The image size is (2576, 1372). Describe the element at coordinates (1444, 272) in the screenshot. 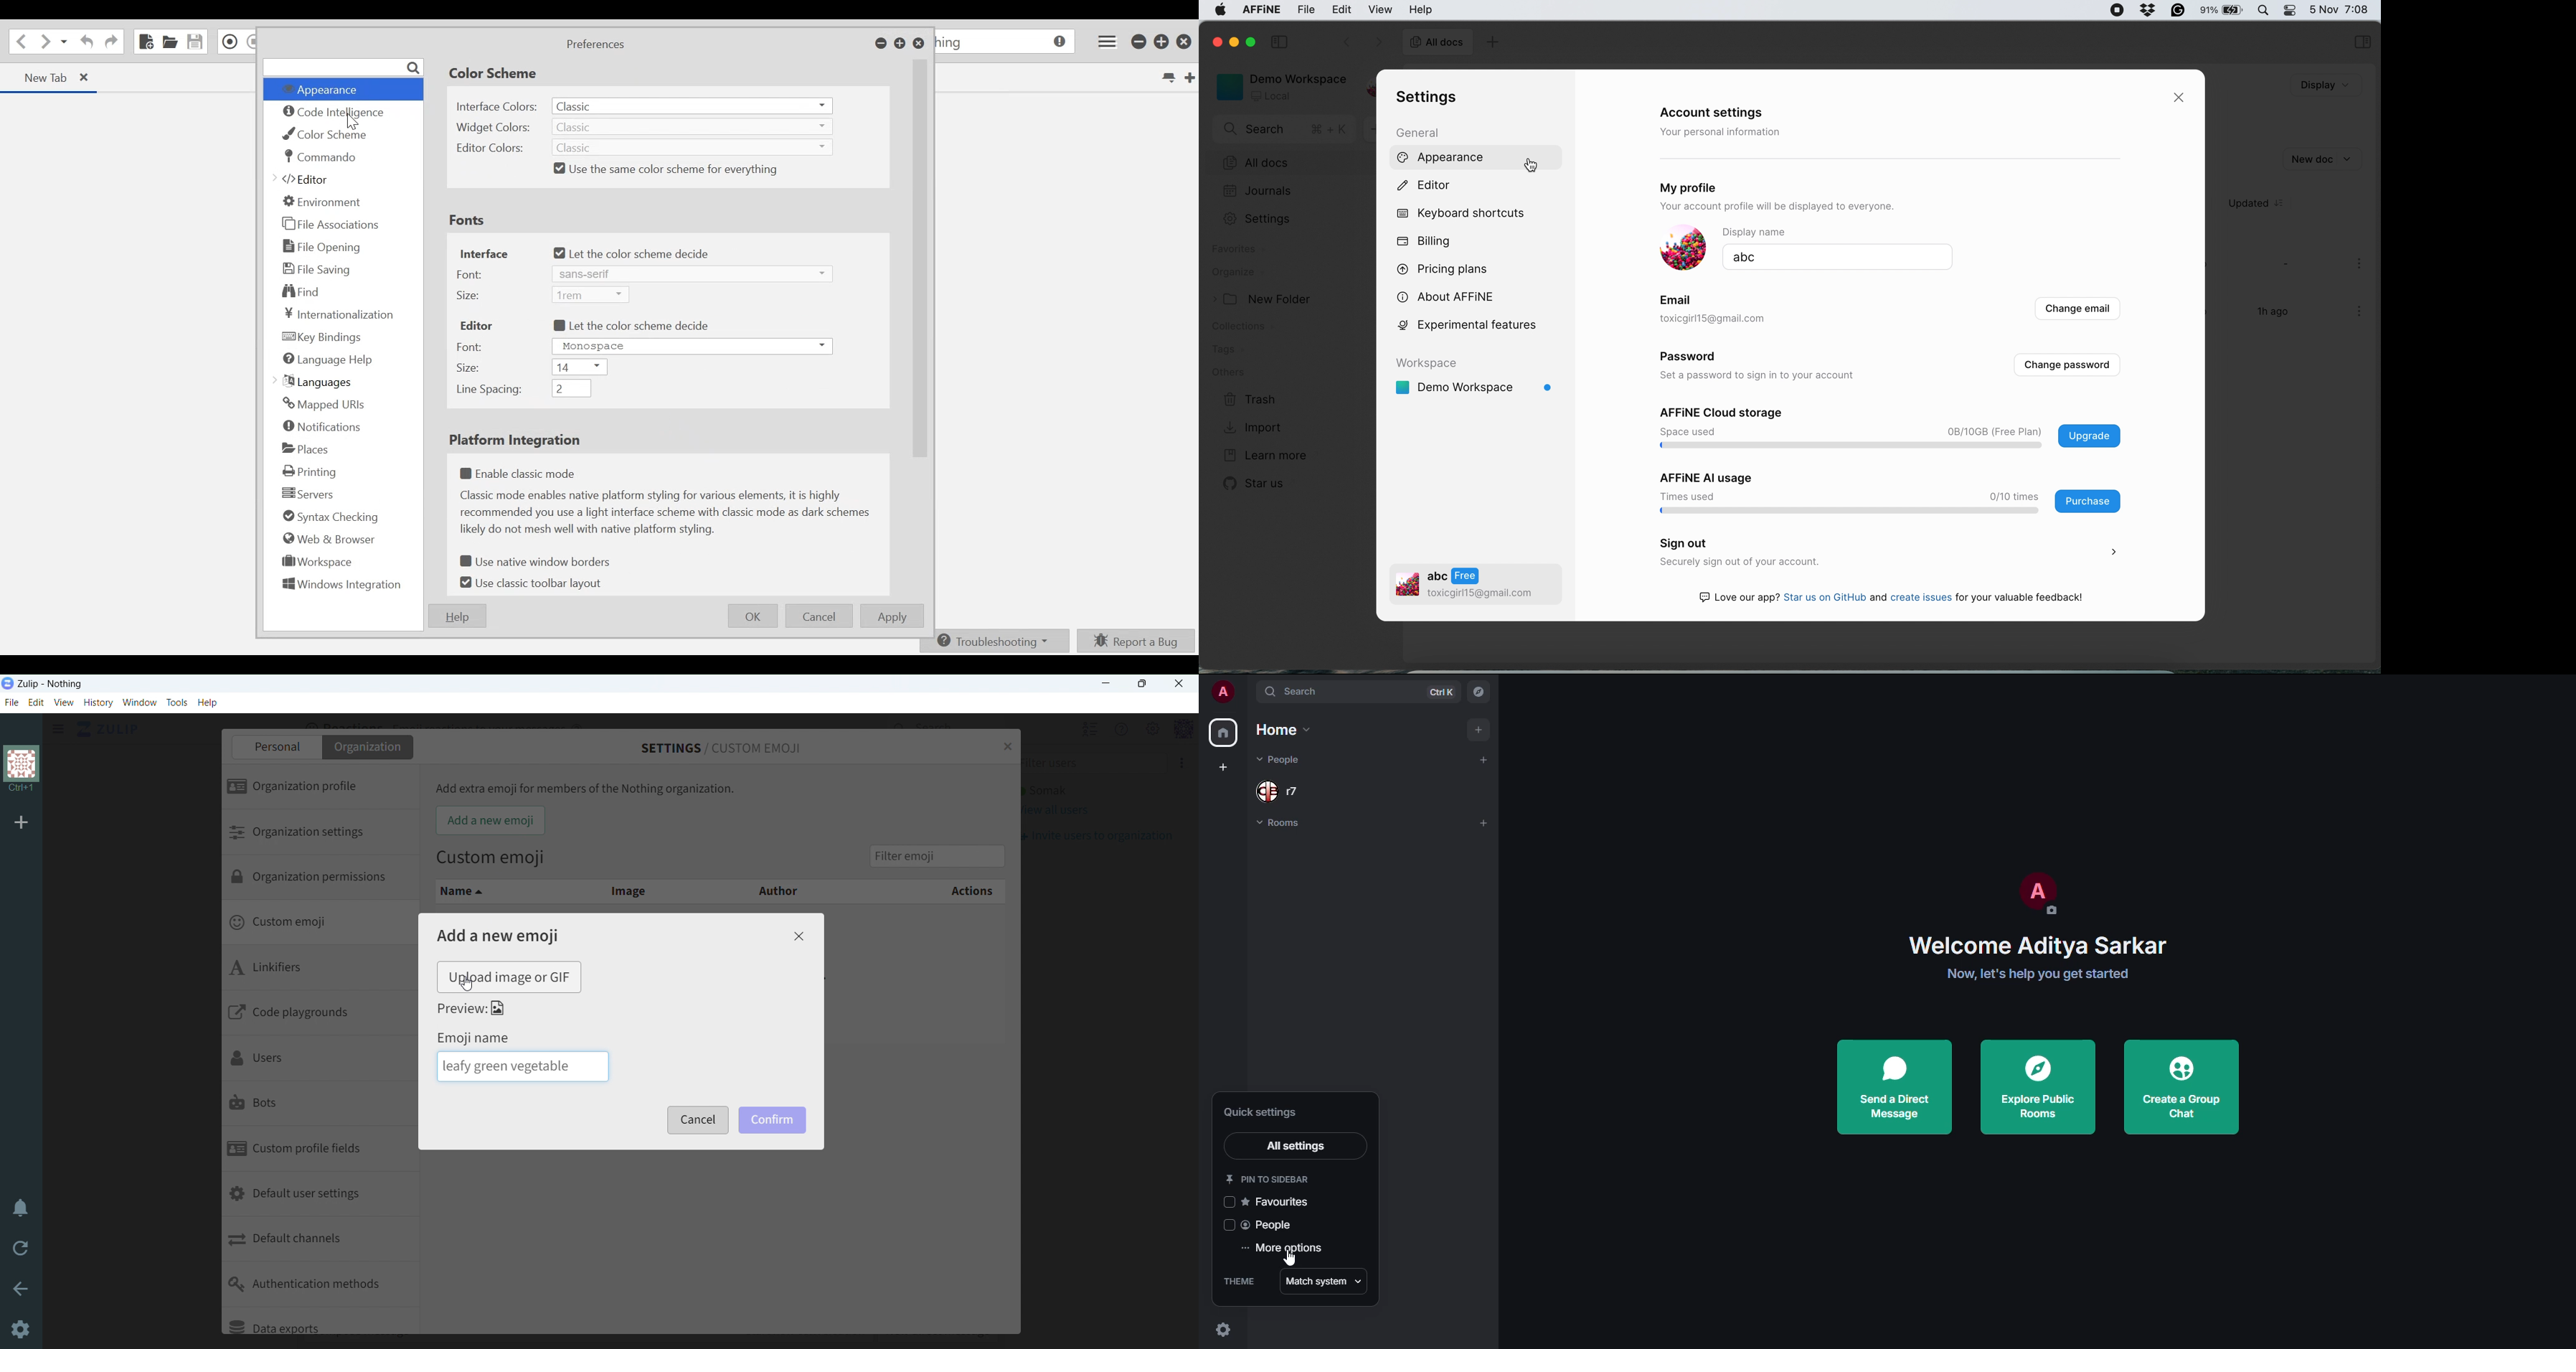

I see `pricing plans` at that location.